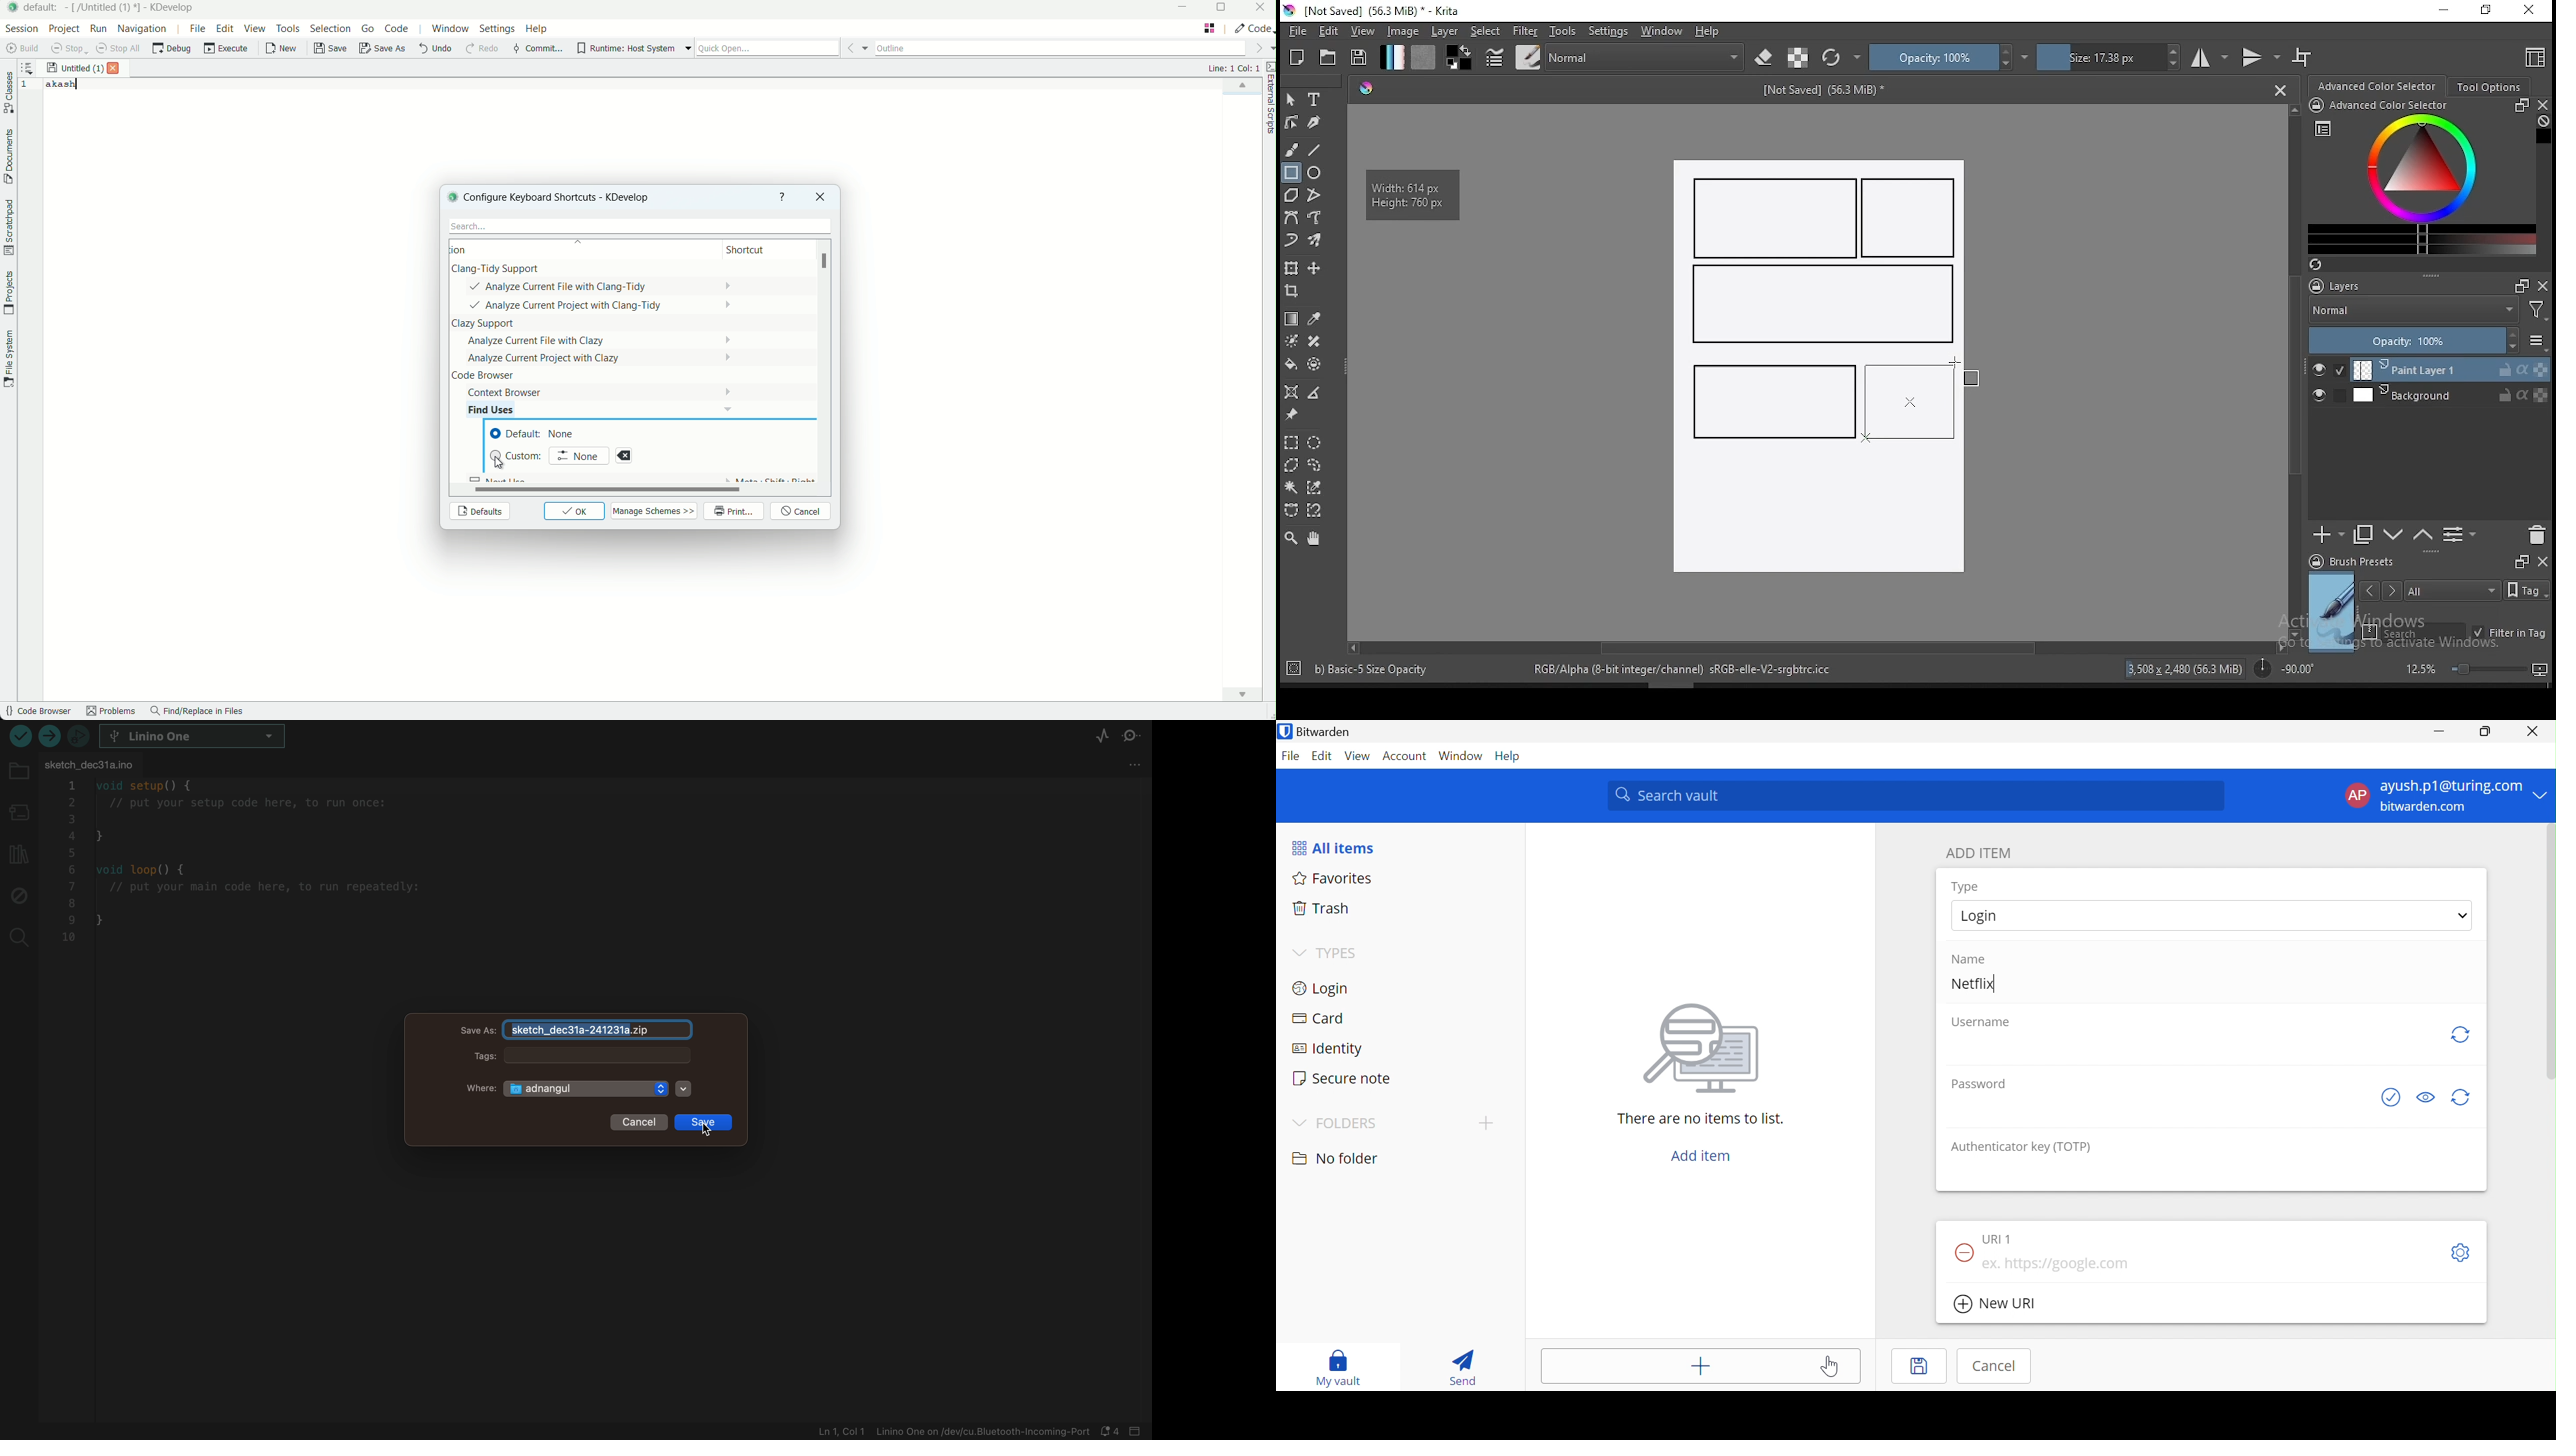 This screenshot has height=1456, width=2576. Describe the element at coordinates (1977, 1083) in the screenshot. I see `Password` at that location.